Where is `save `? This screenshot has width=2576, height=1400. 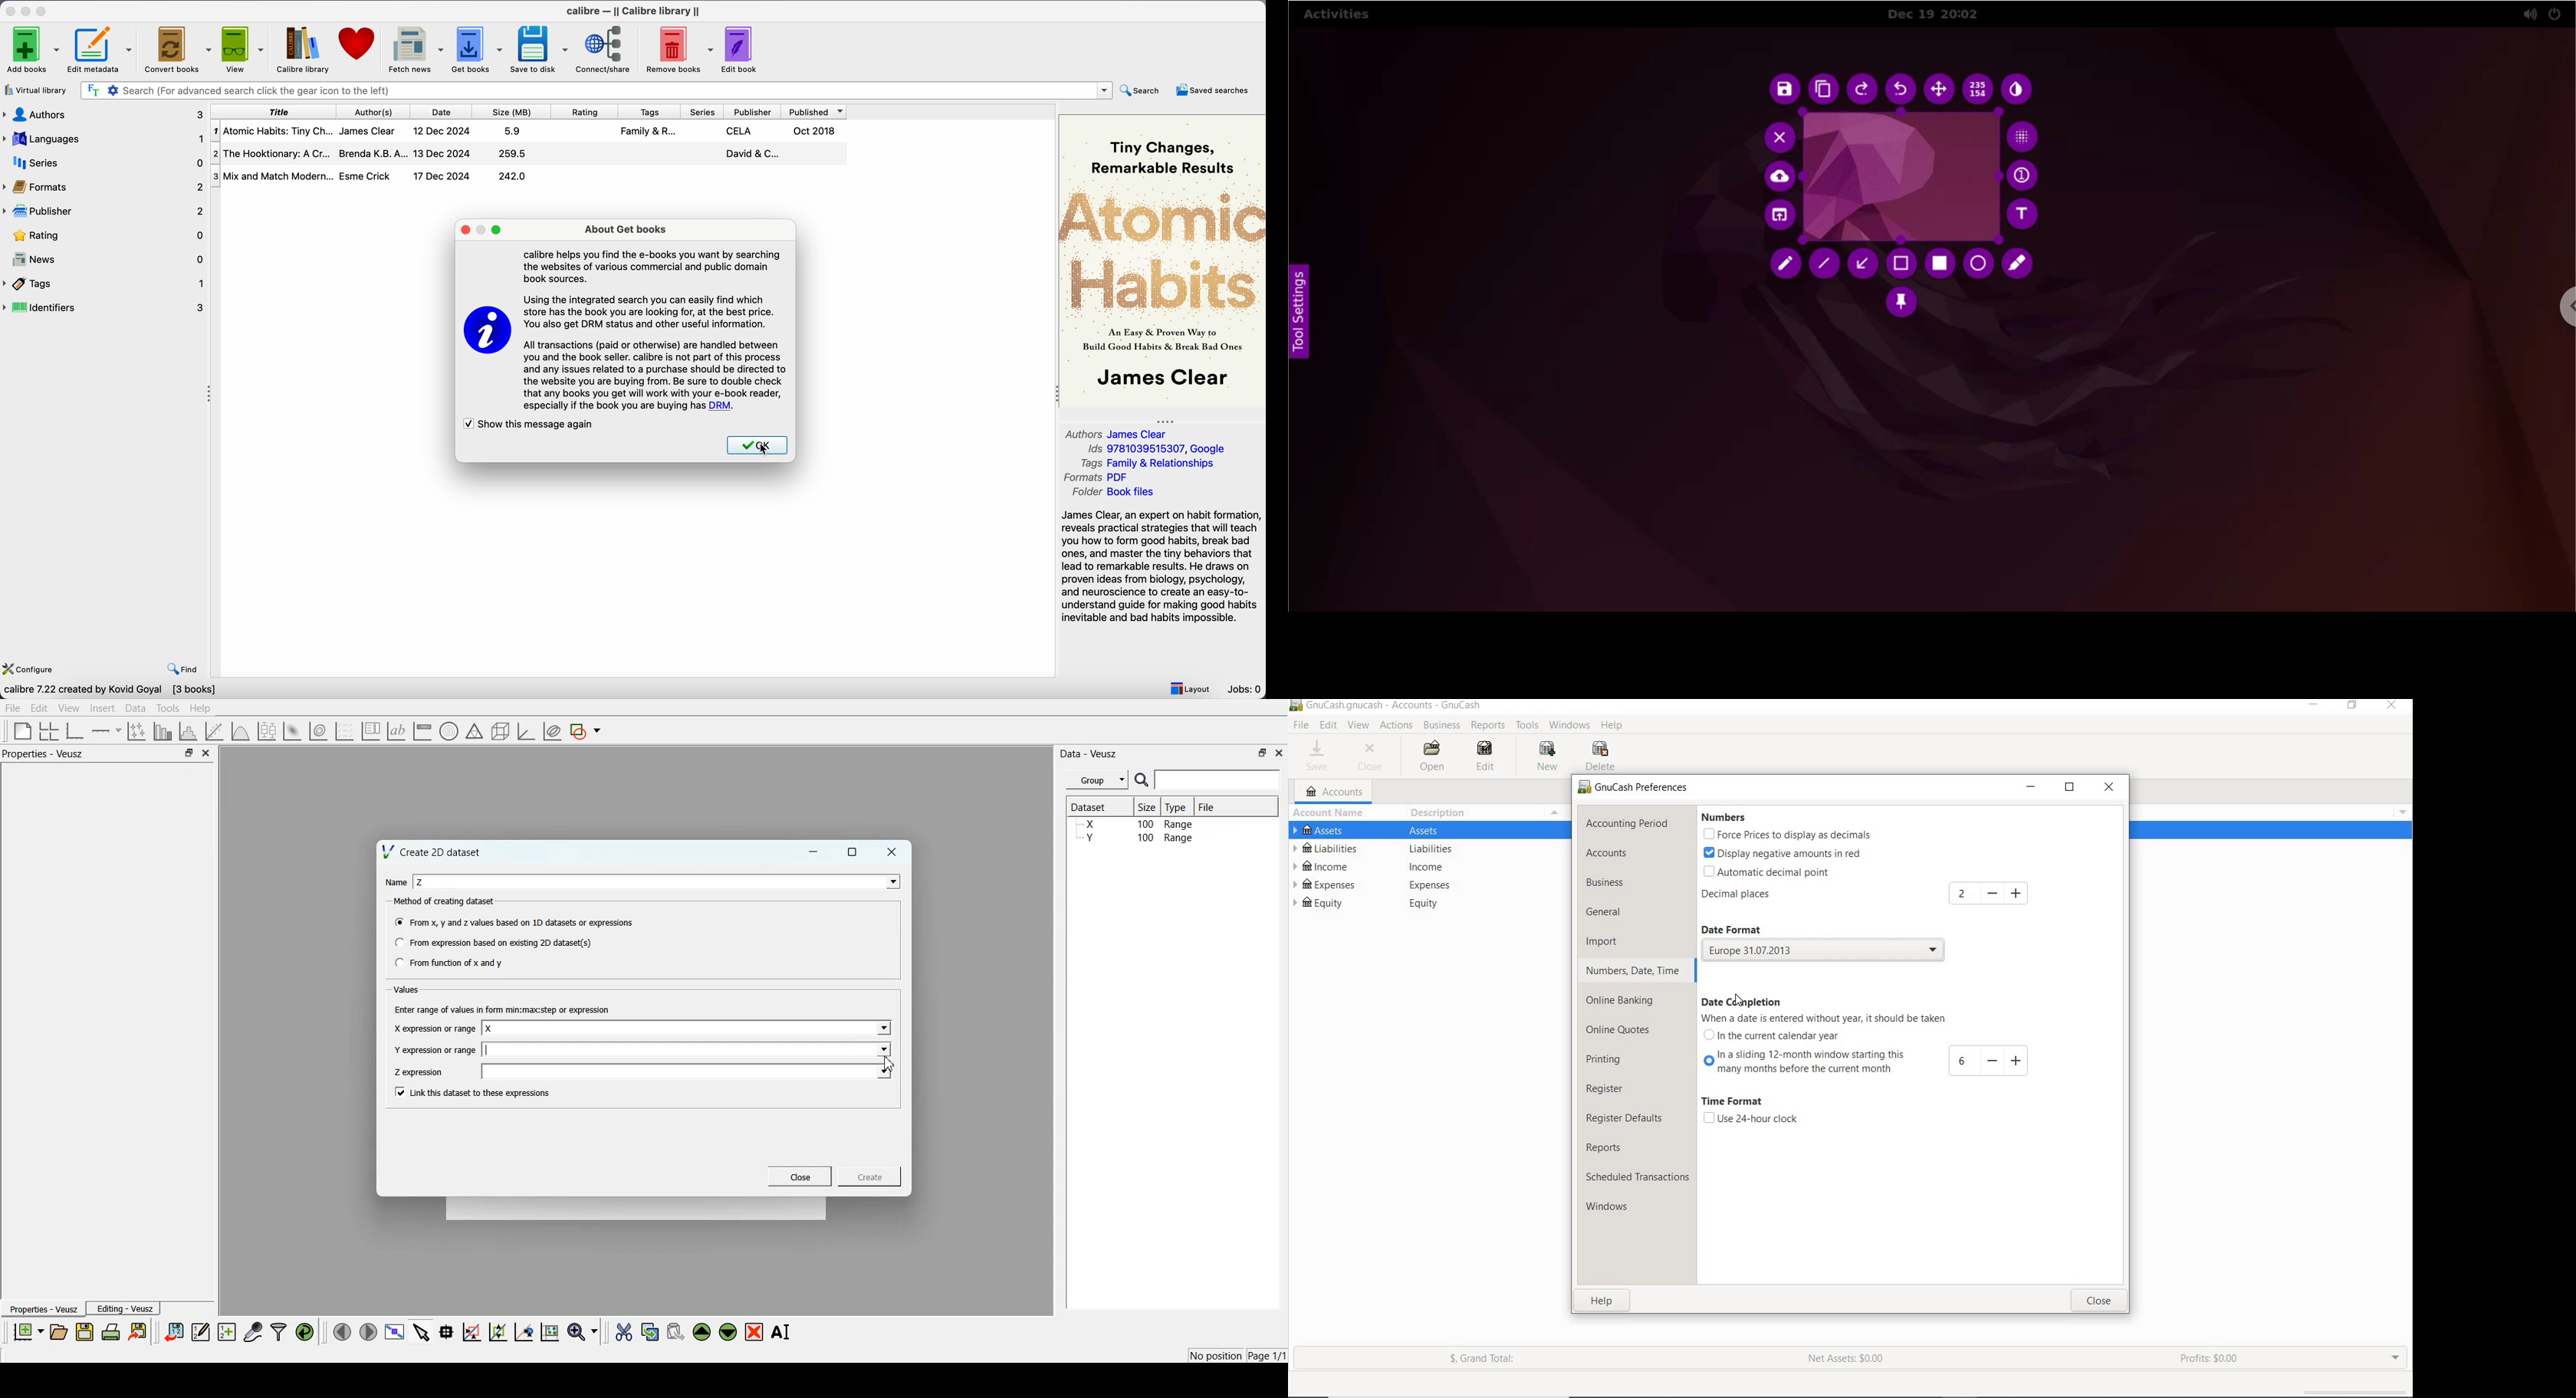 save  is located at coordinates (1784, 91).